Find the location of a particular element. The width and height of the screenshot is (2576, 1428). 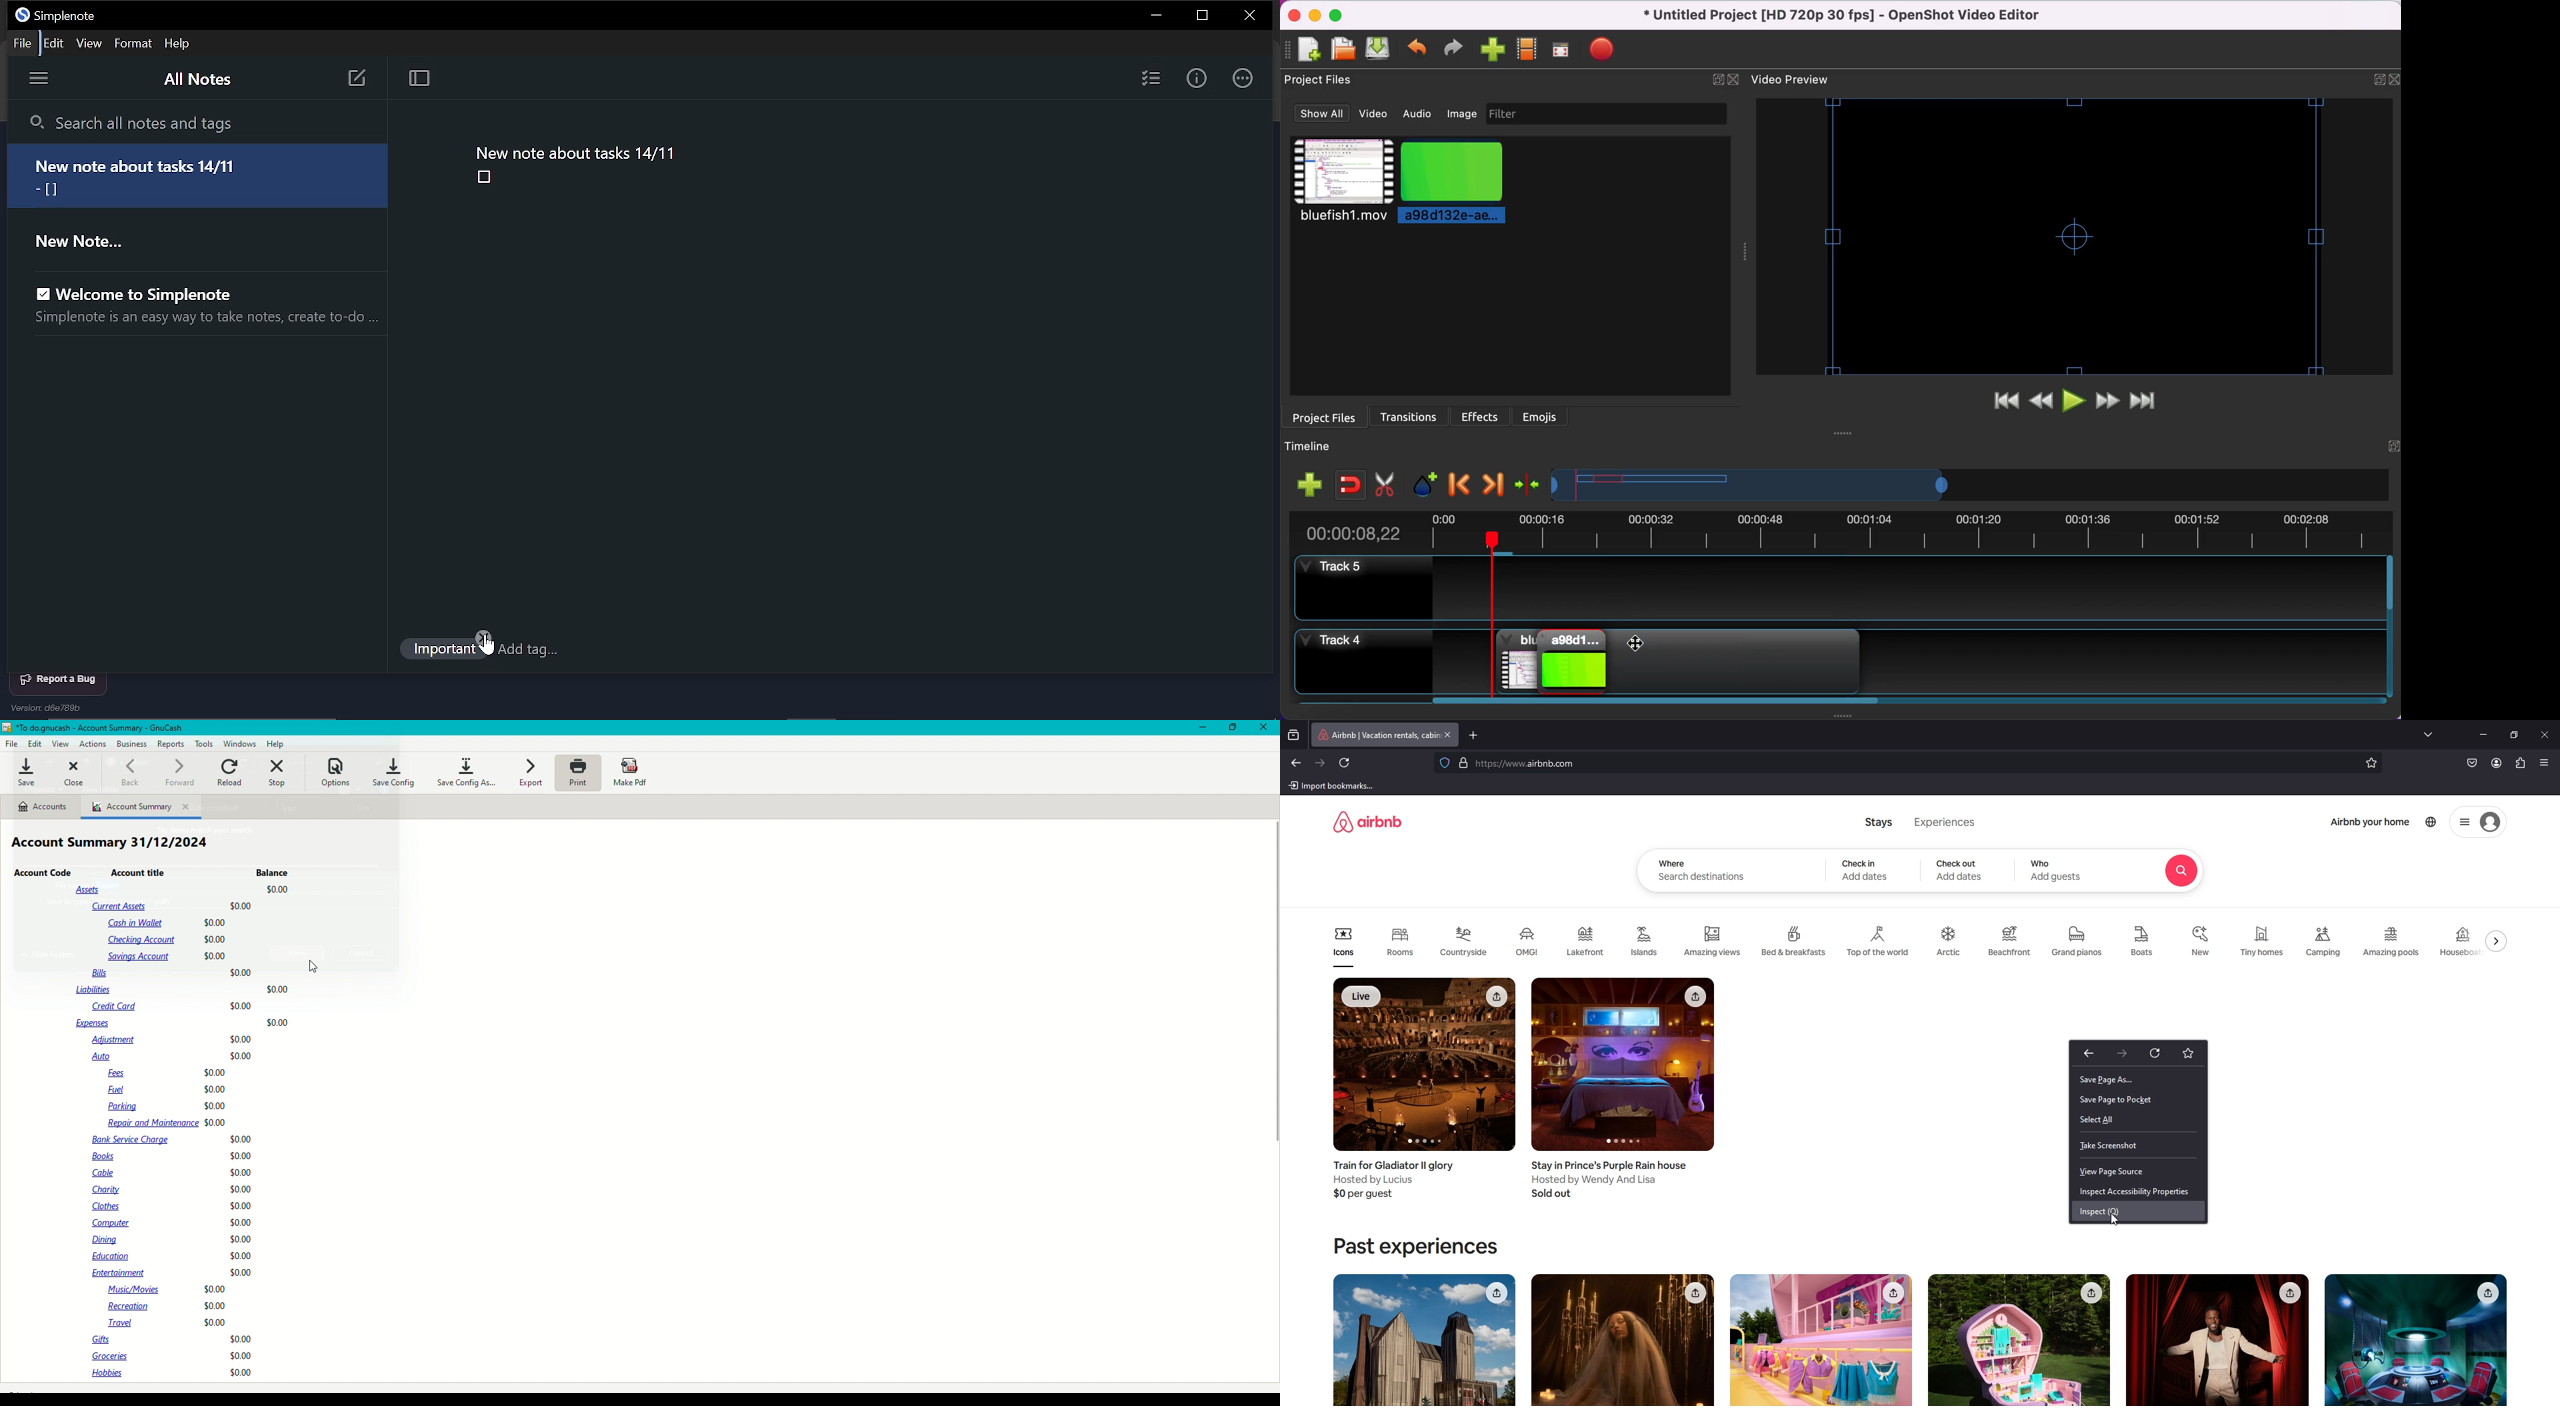

Countryside  is located at coordinates (1466, 941).